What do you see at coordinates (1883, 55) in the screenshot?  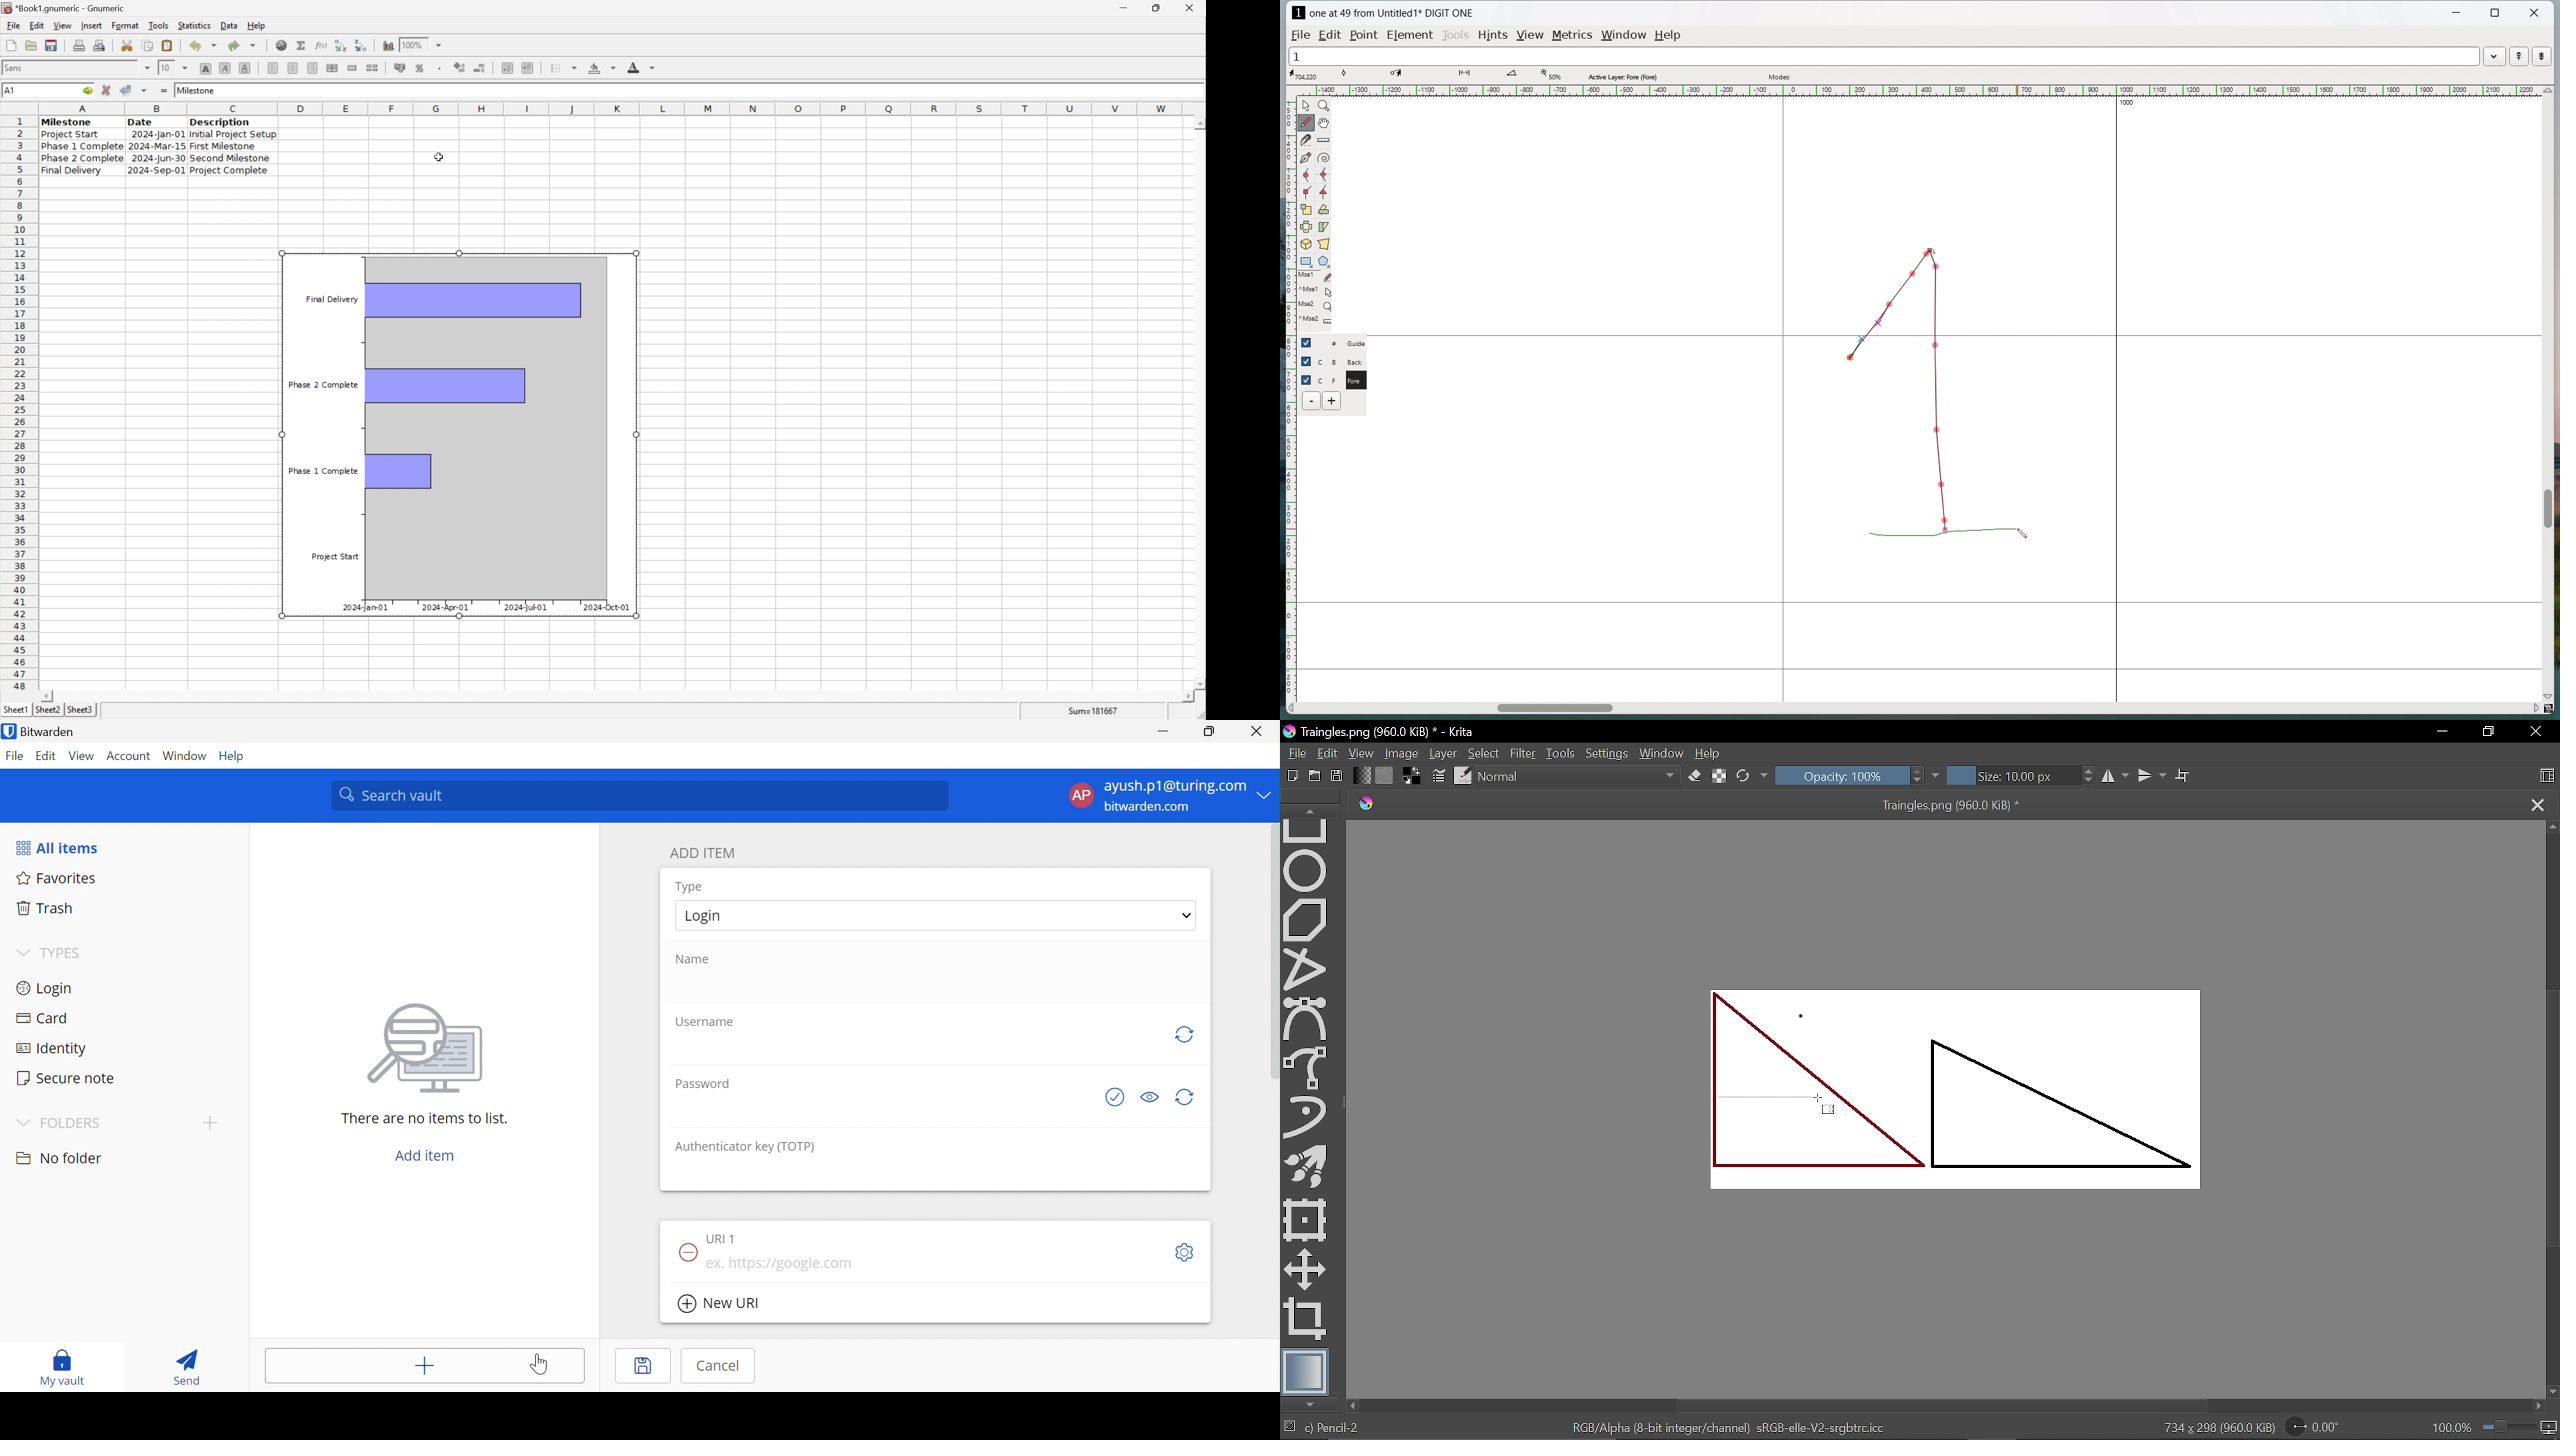 I see `1` at bounding box center [1883, 55].